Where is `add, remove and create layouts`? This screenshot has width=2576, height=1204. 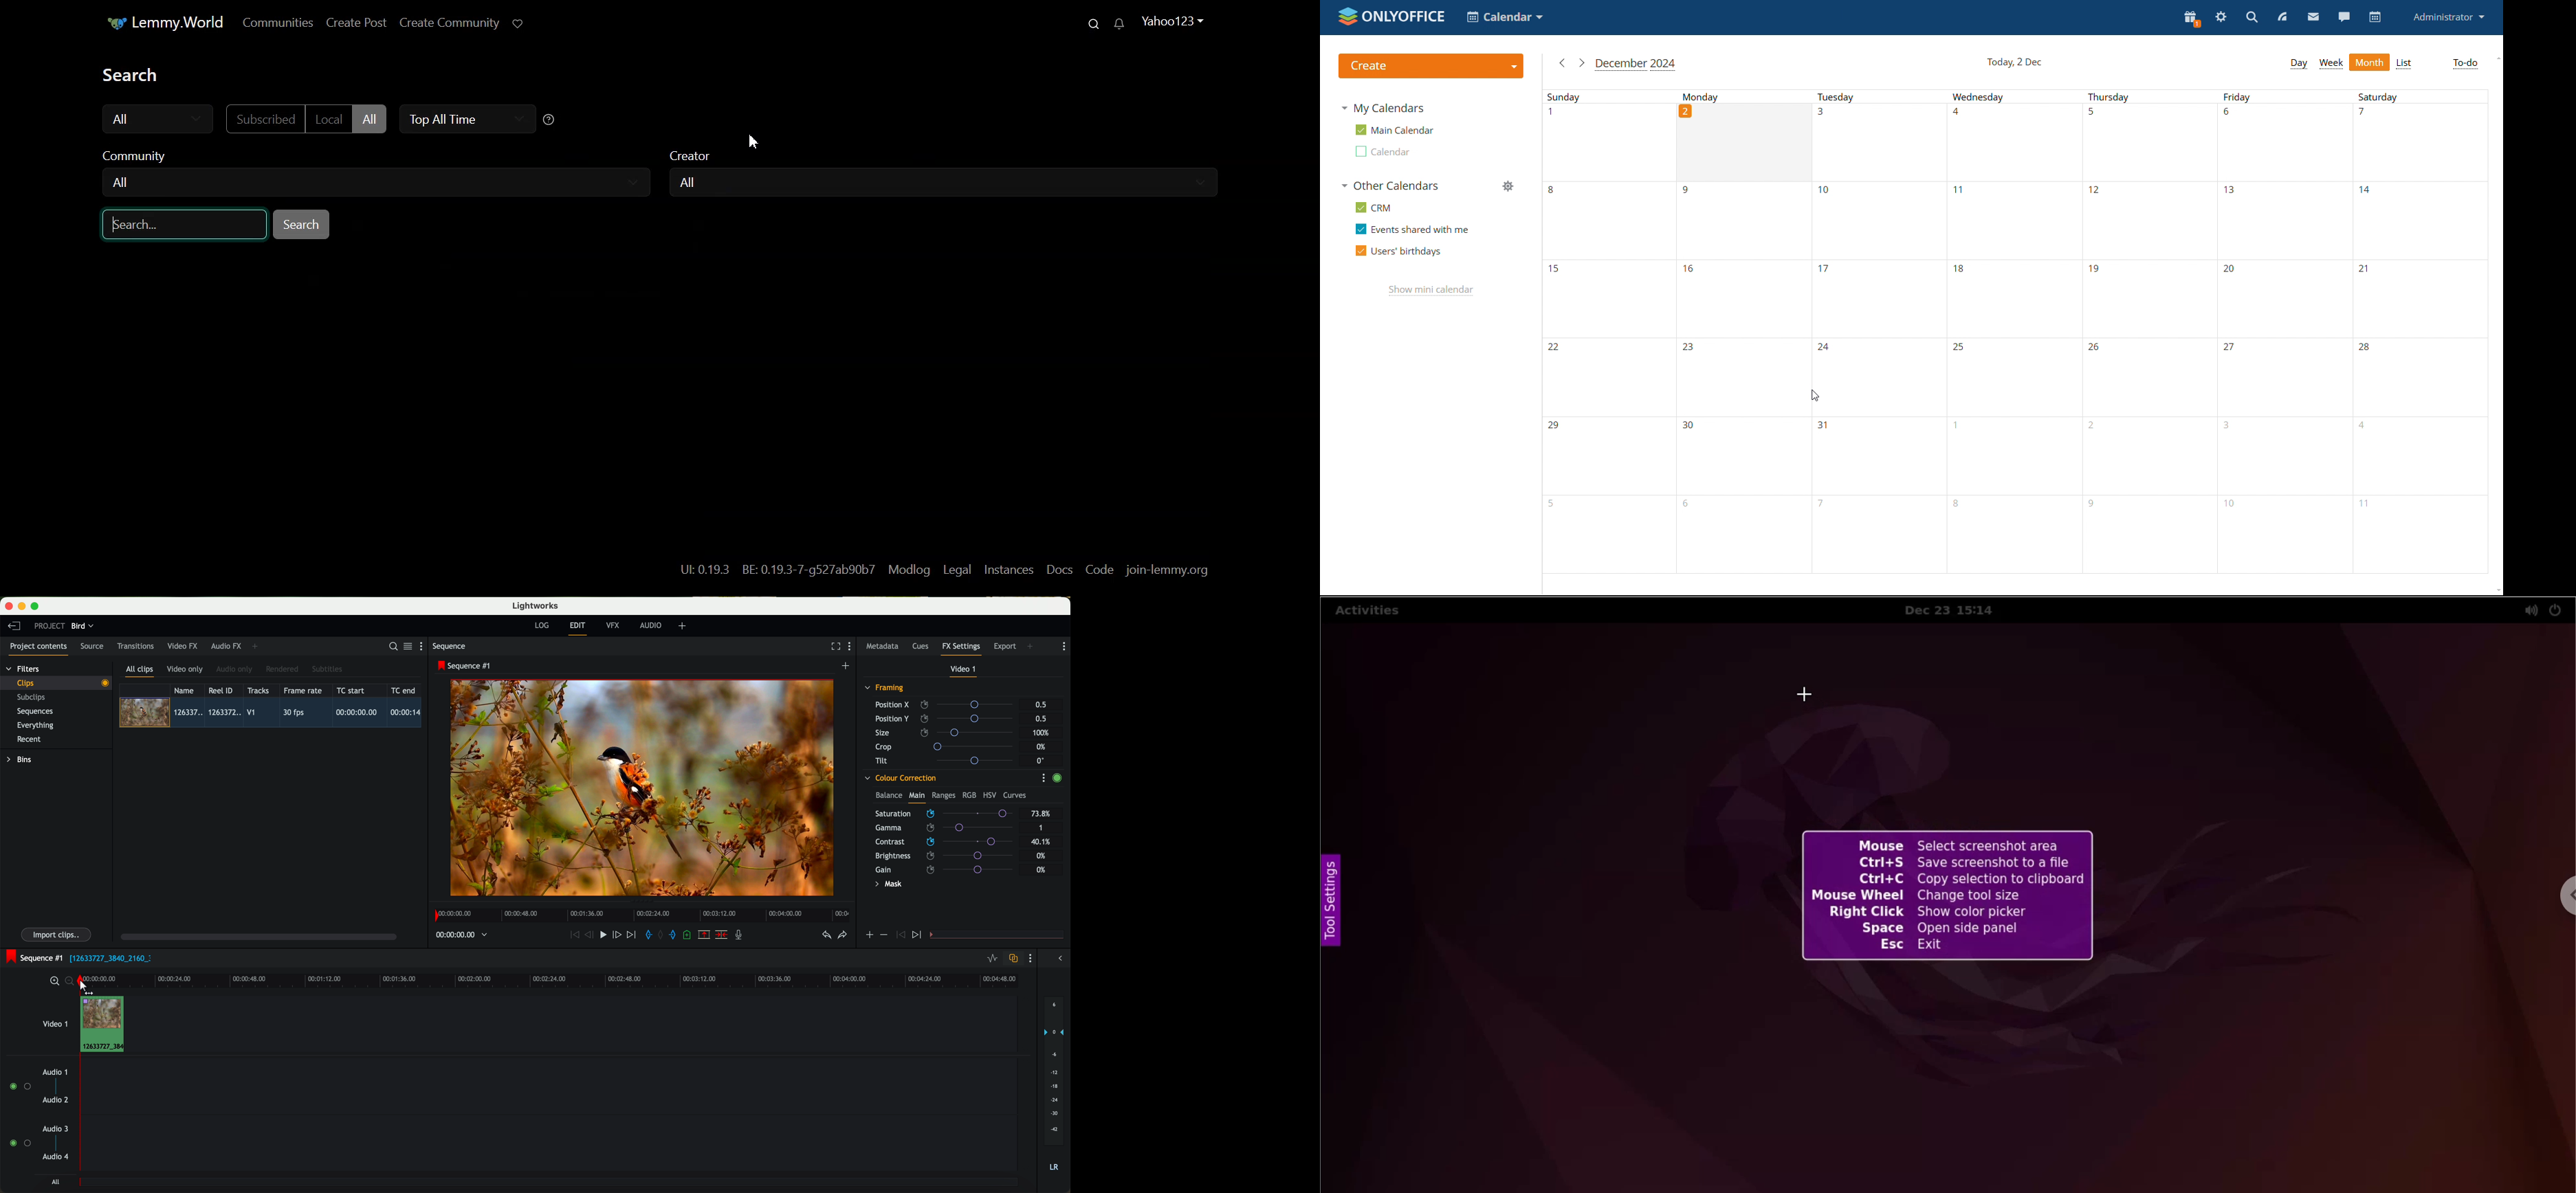
add, remove and create layouts is located at coordinates (684, 626).